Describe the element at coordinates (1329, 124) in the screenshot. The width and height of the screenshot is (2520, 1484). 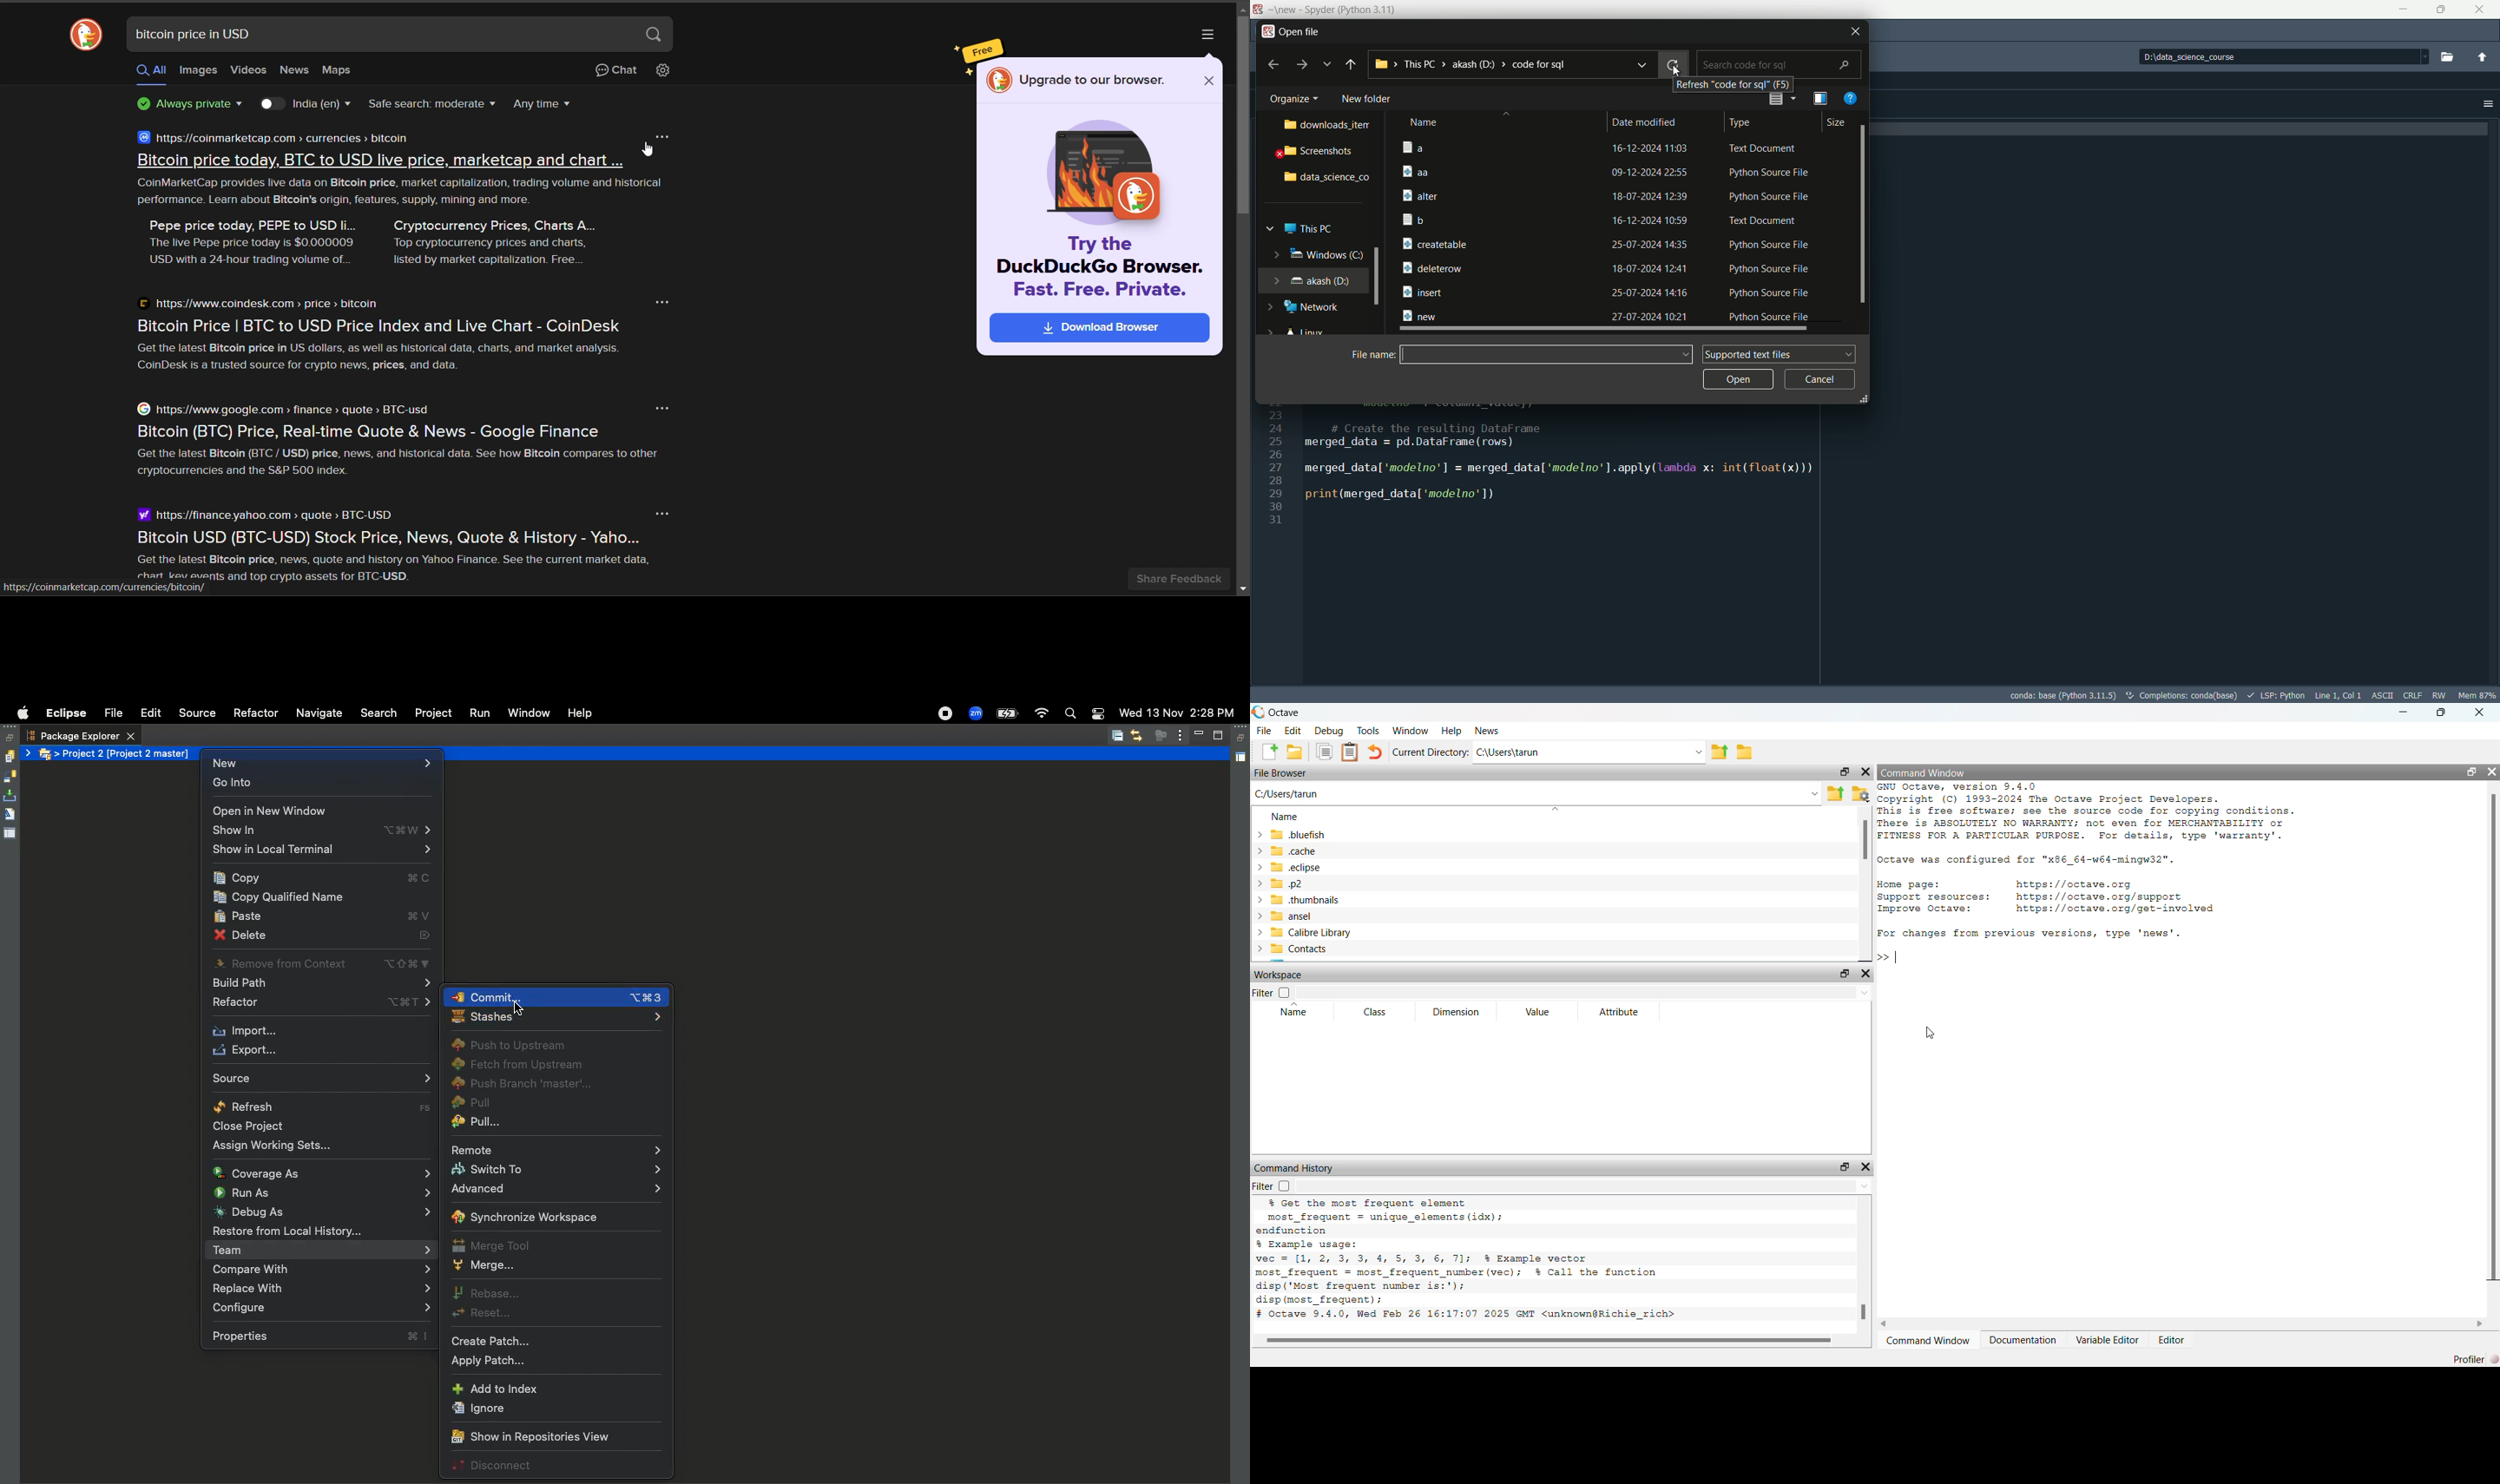
I see `downloads_item` at that location.